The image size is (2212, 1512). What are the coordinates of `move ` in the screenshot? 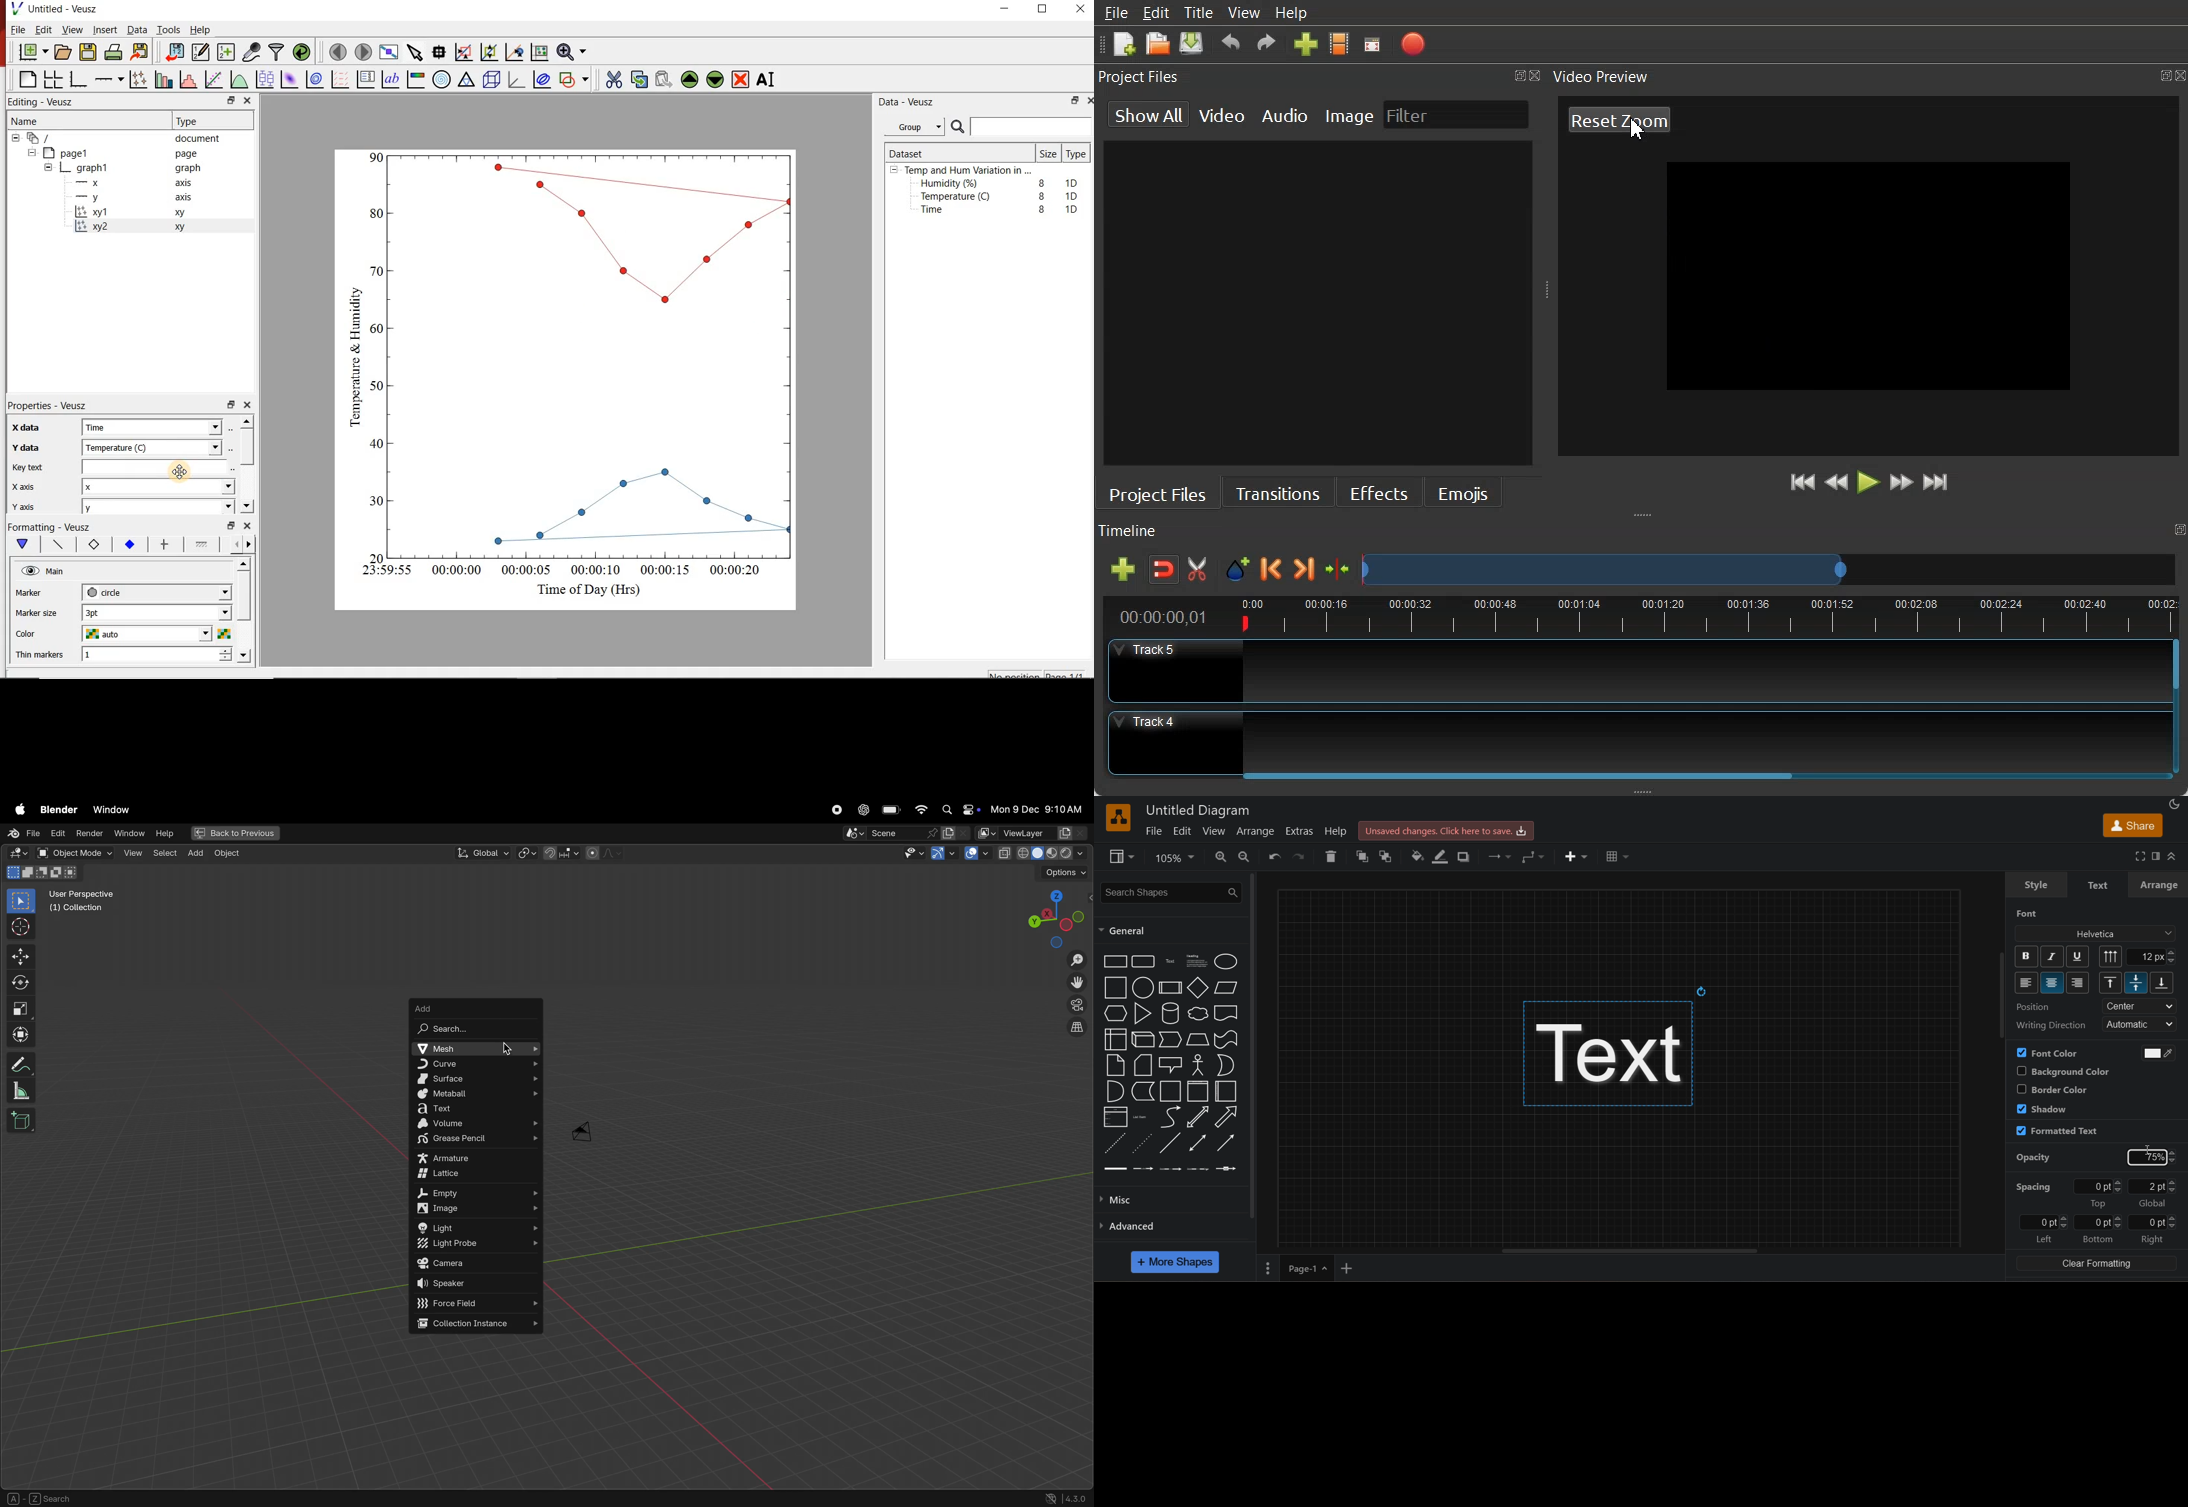 It's located at (22, 956).